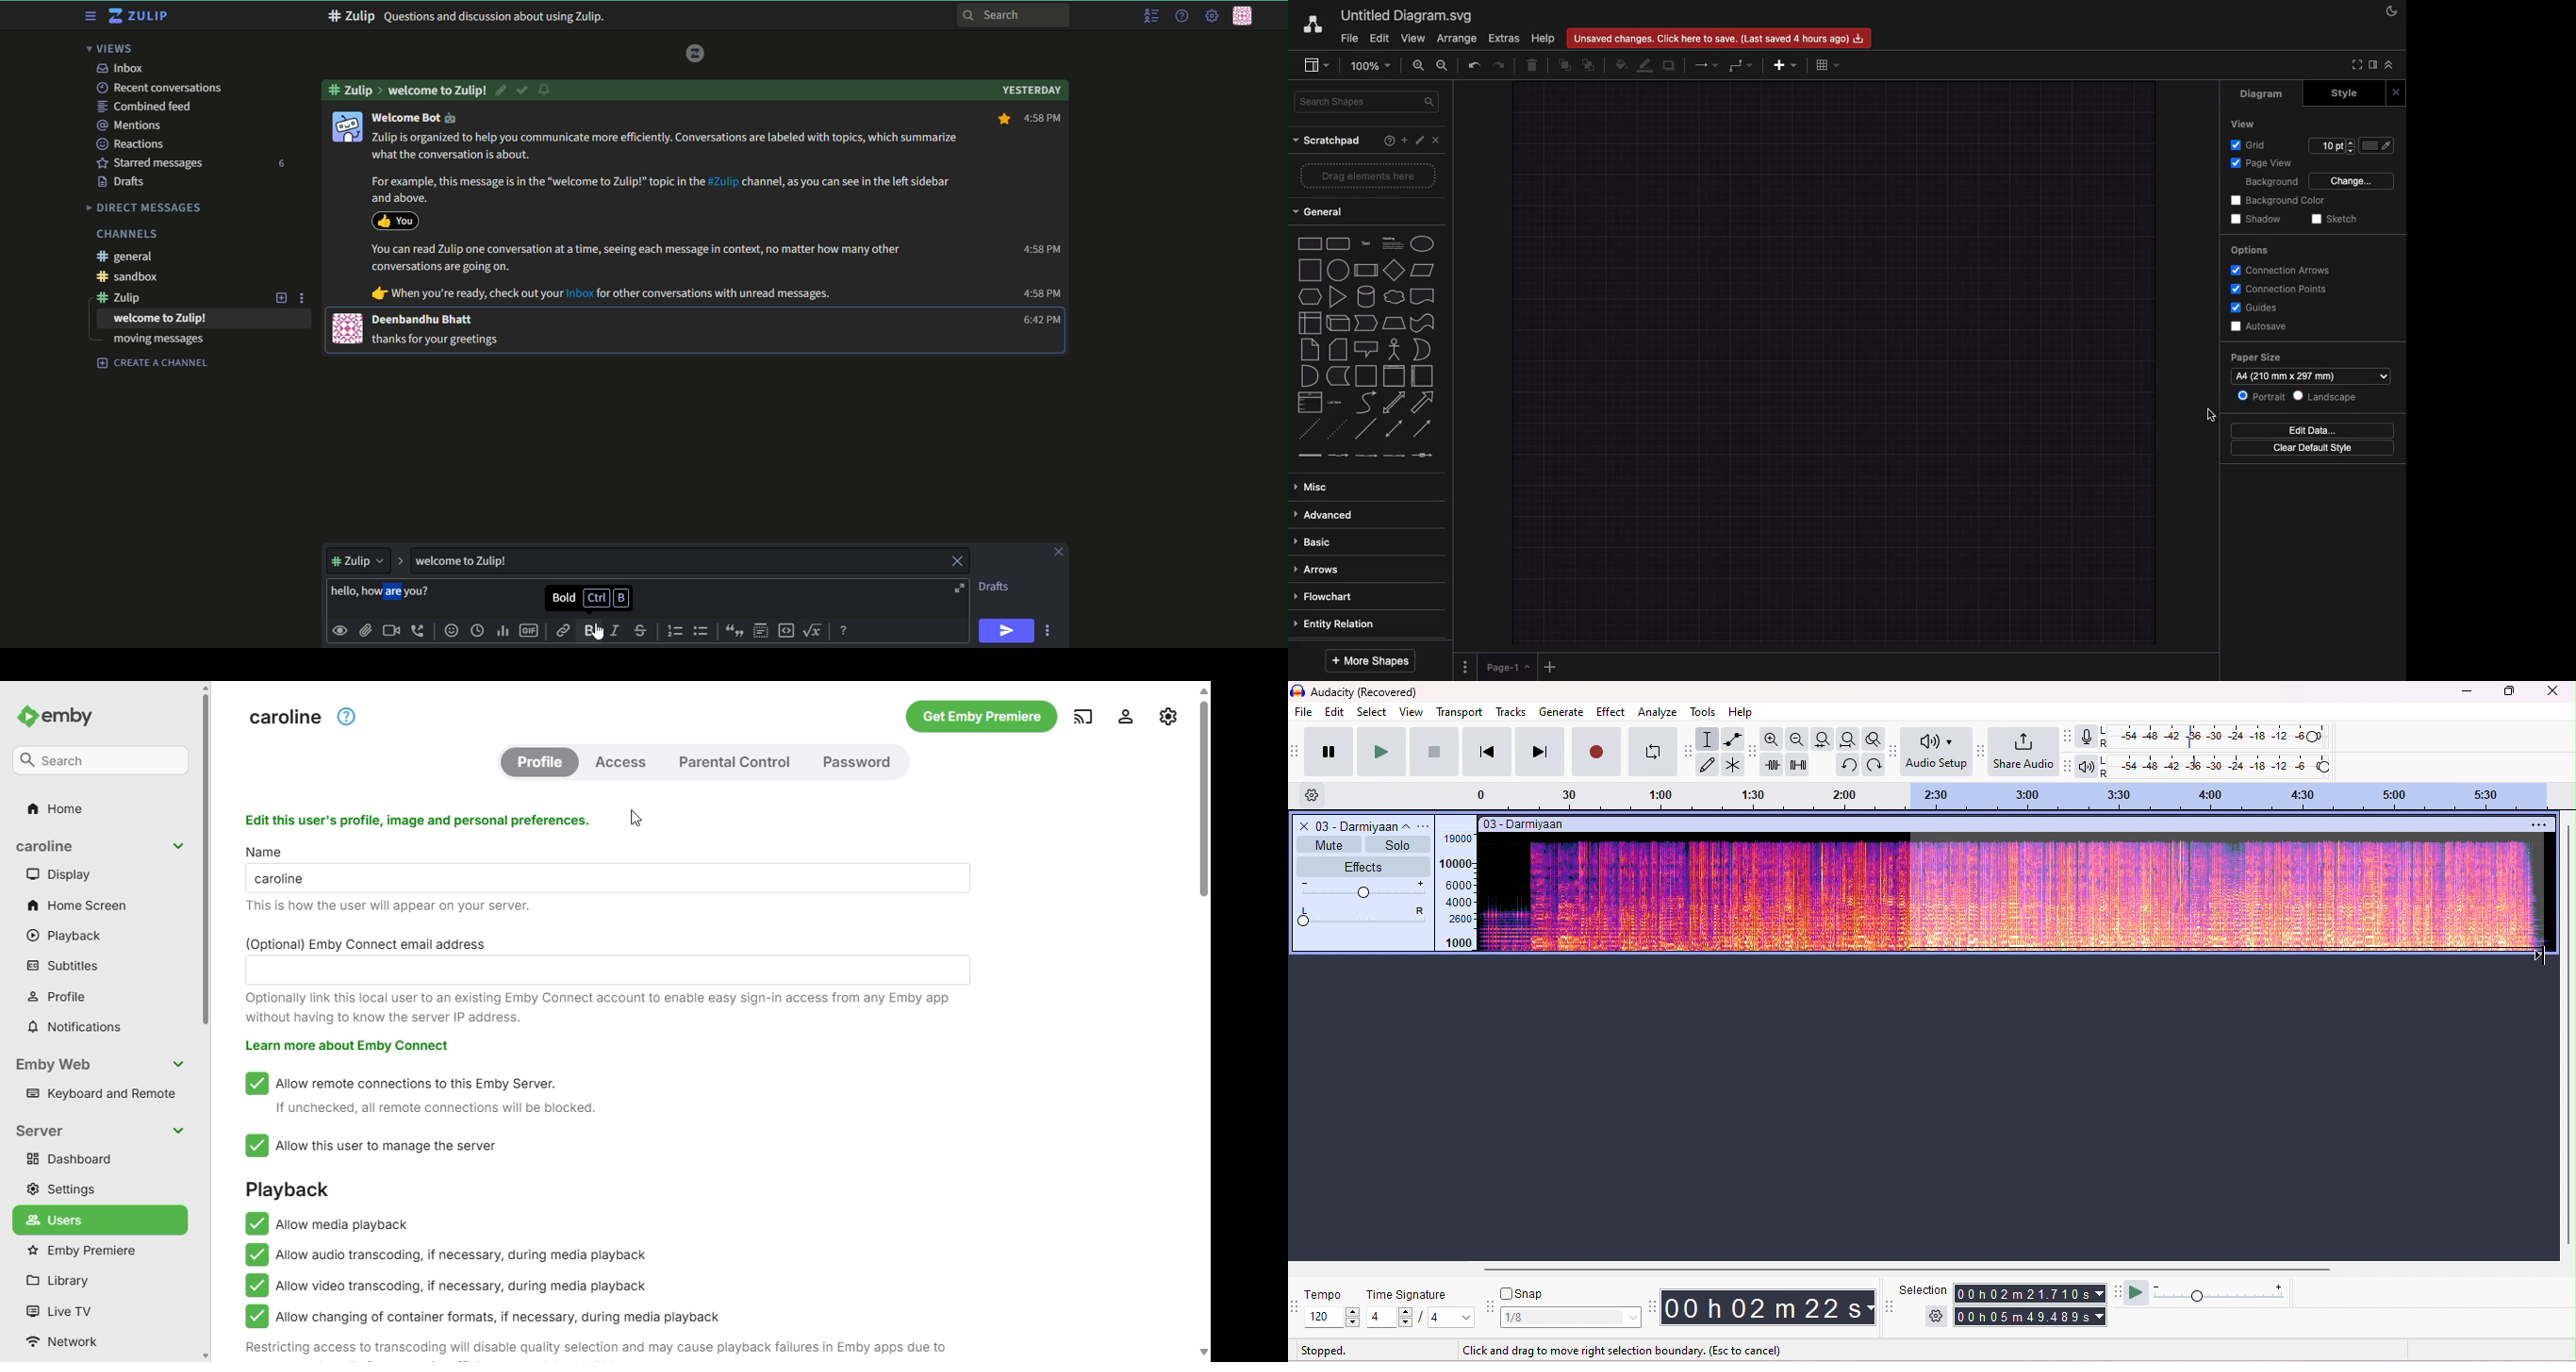 This screenshot has height=1372, width=2576. Describe the element at coordinates (1689, 751) in the screenshot. I see `tools tool bar` at that location.